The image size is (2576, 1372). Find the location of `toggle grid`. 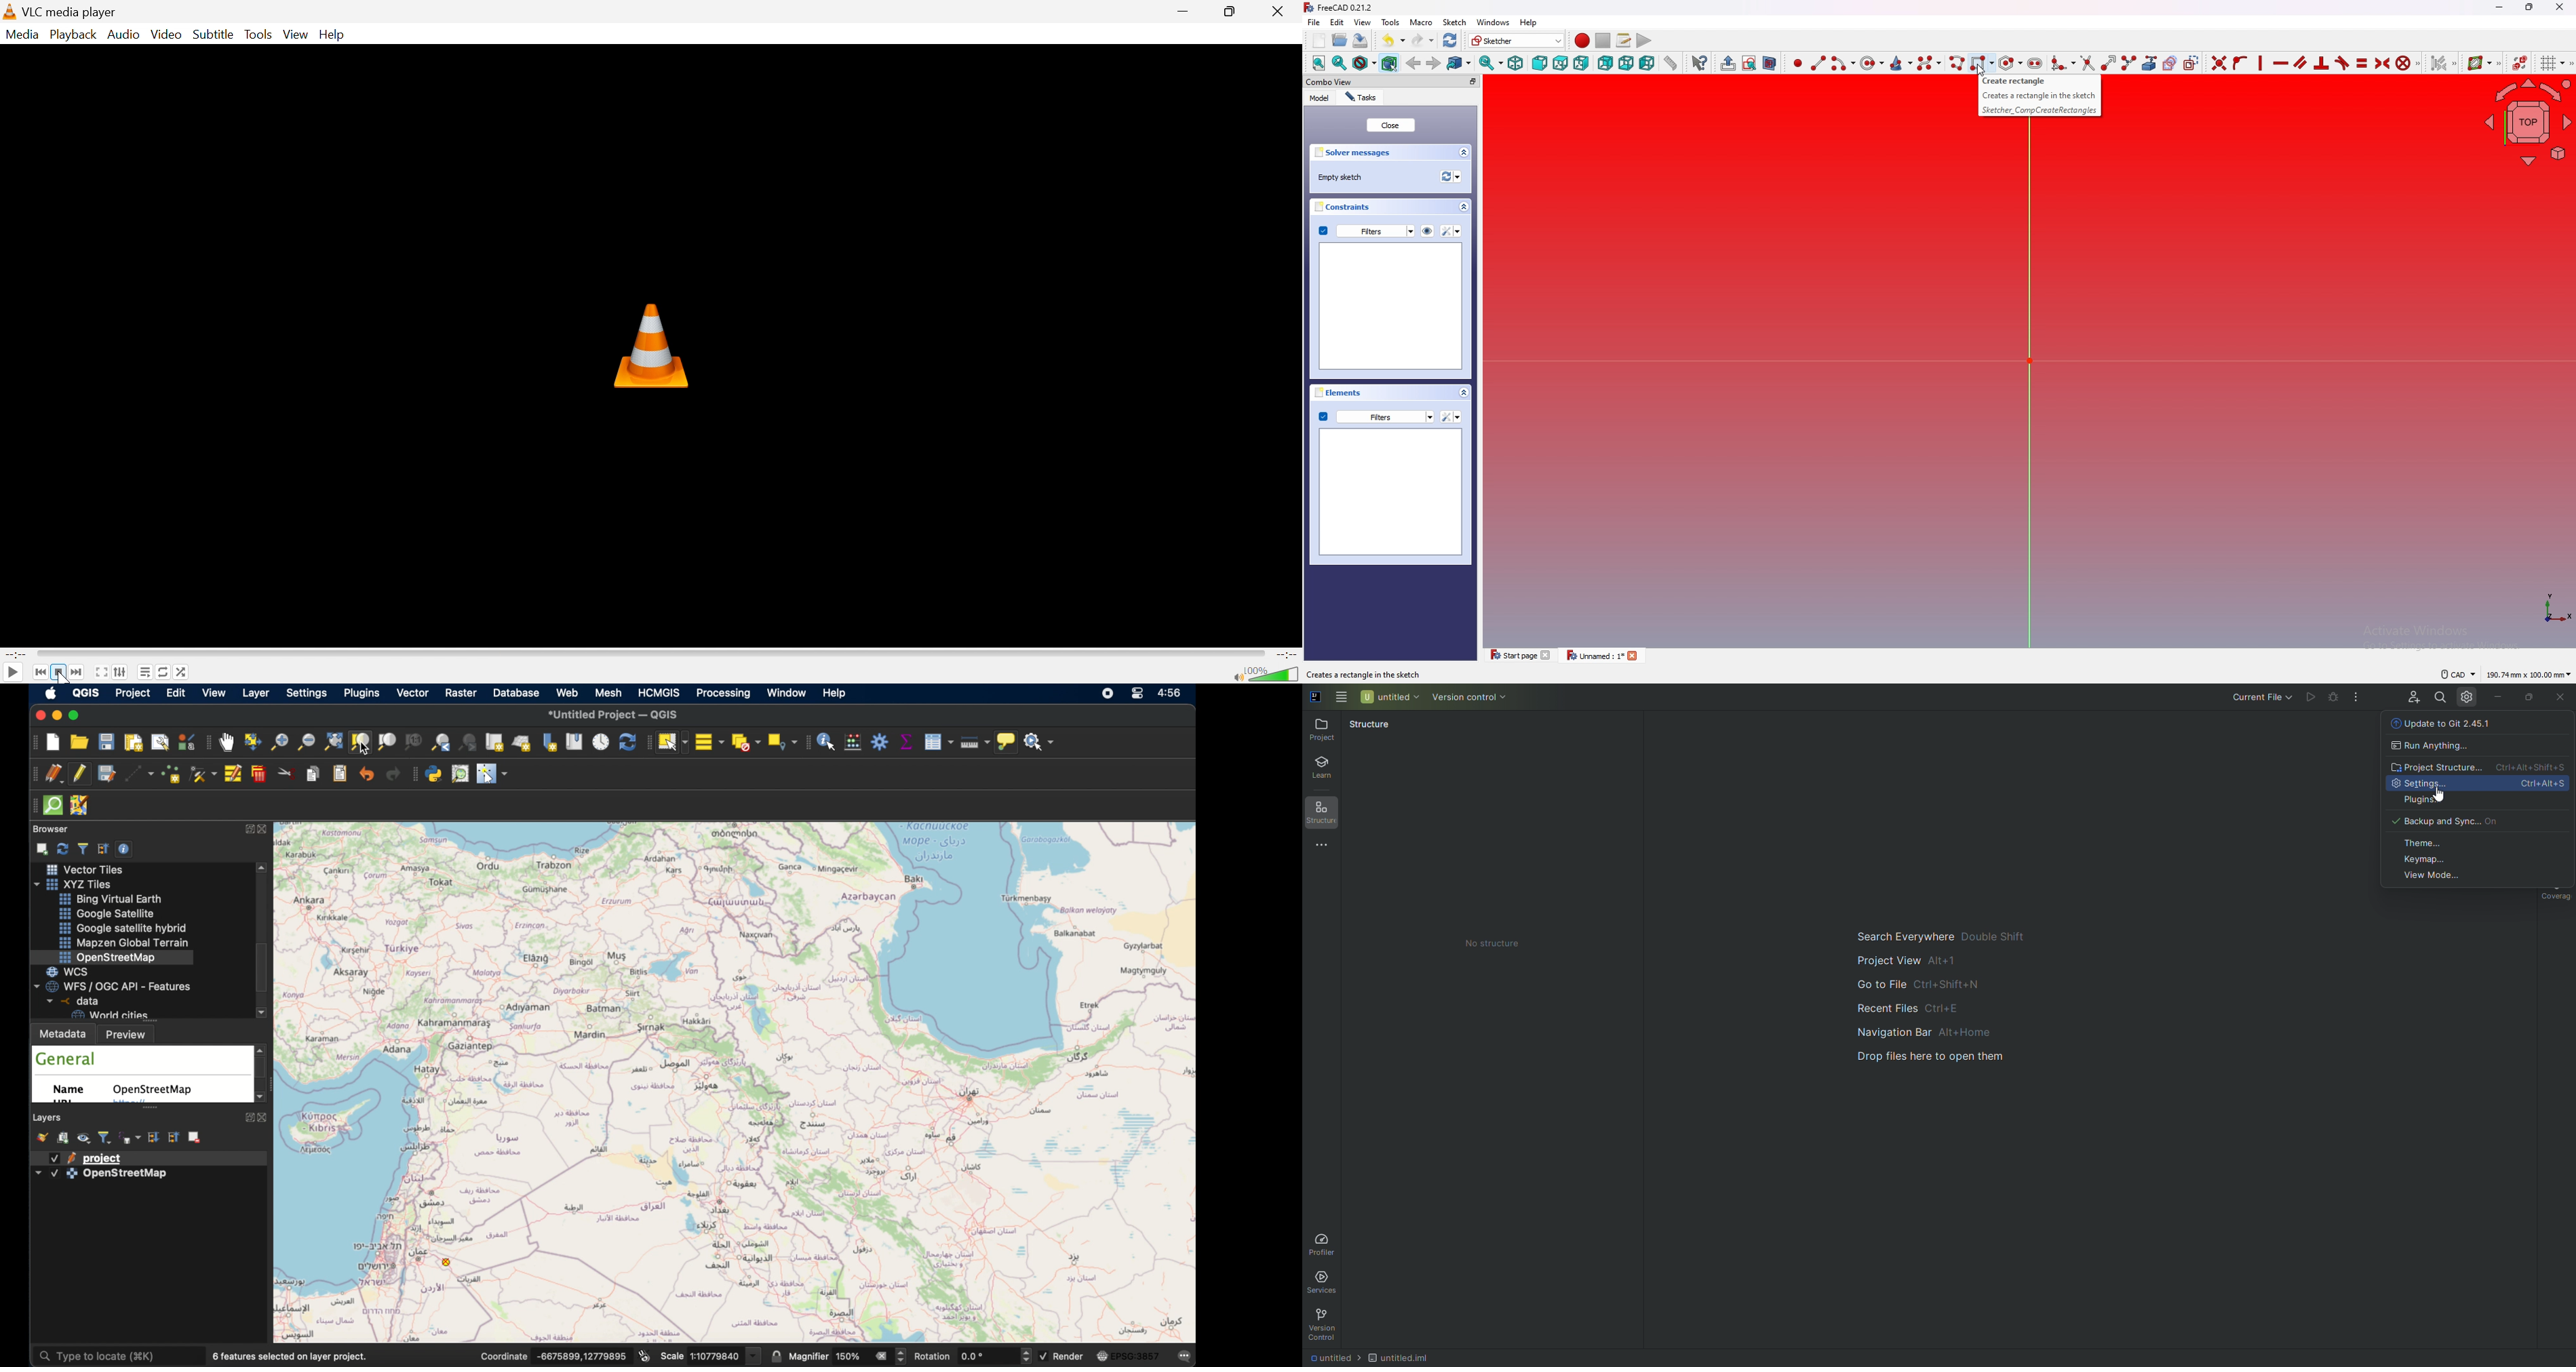

toggle grid is located at coordinates (2554, 63).